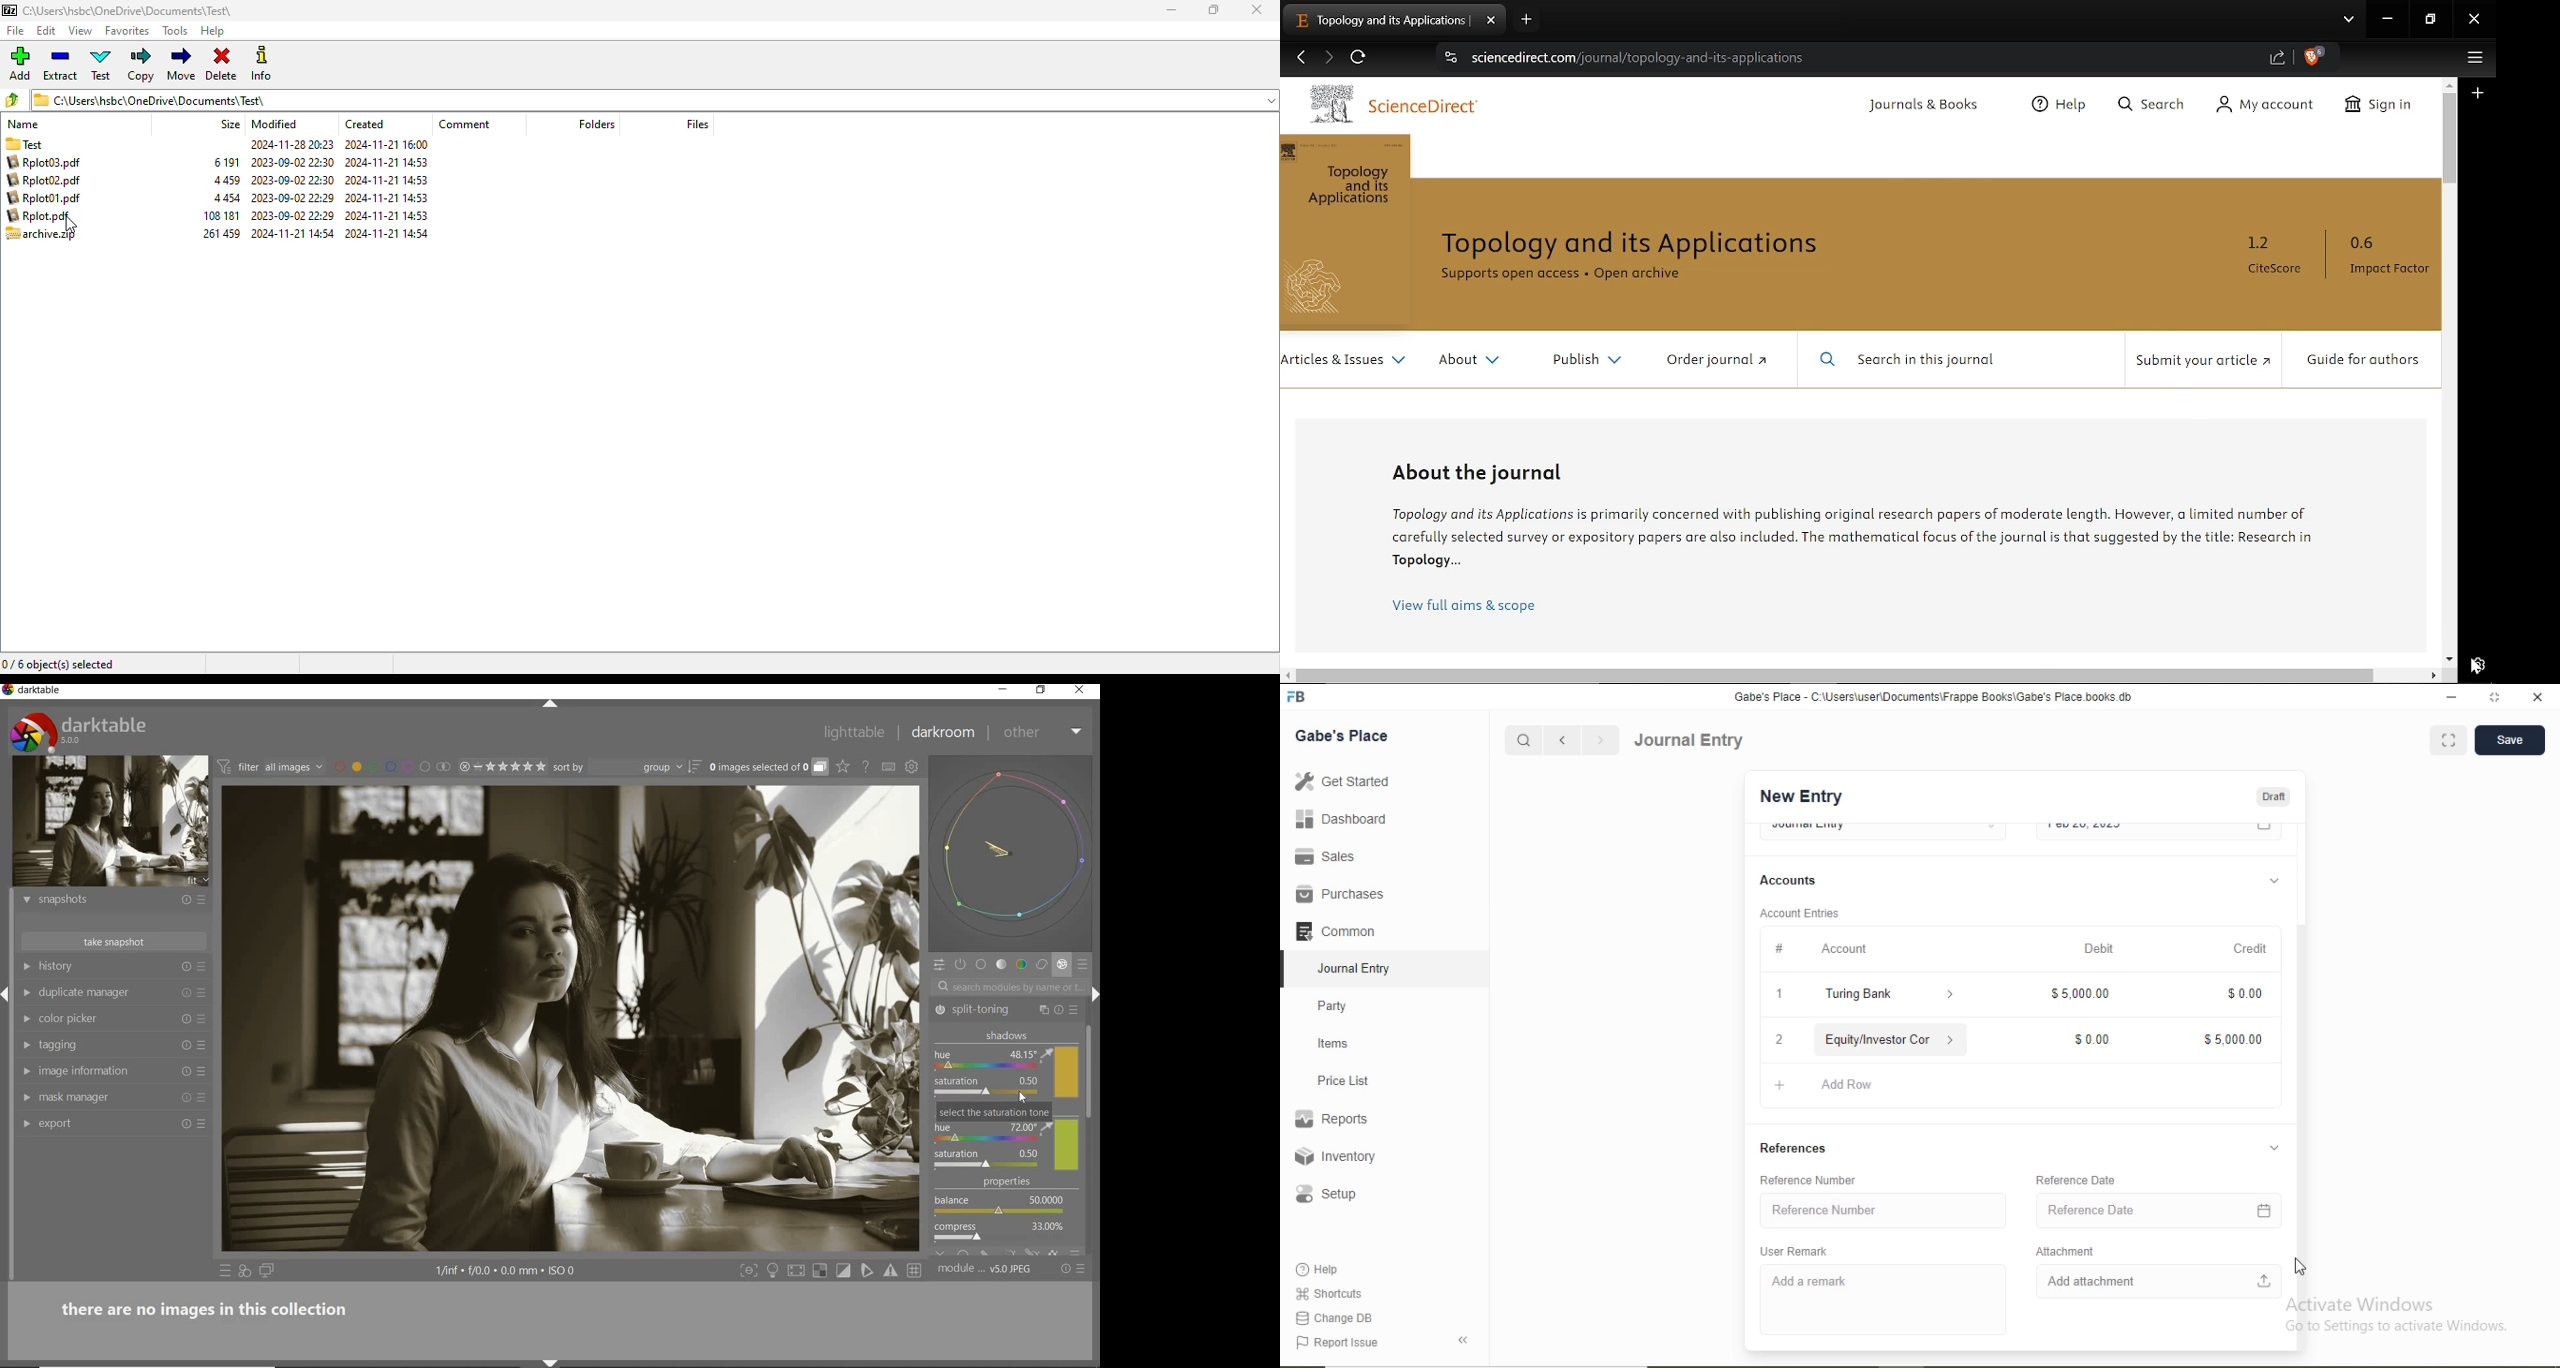  Describe the element at coordinates (2244, 992) in the screenshot. I see `$0.00` at that location.